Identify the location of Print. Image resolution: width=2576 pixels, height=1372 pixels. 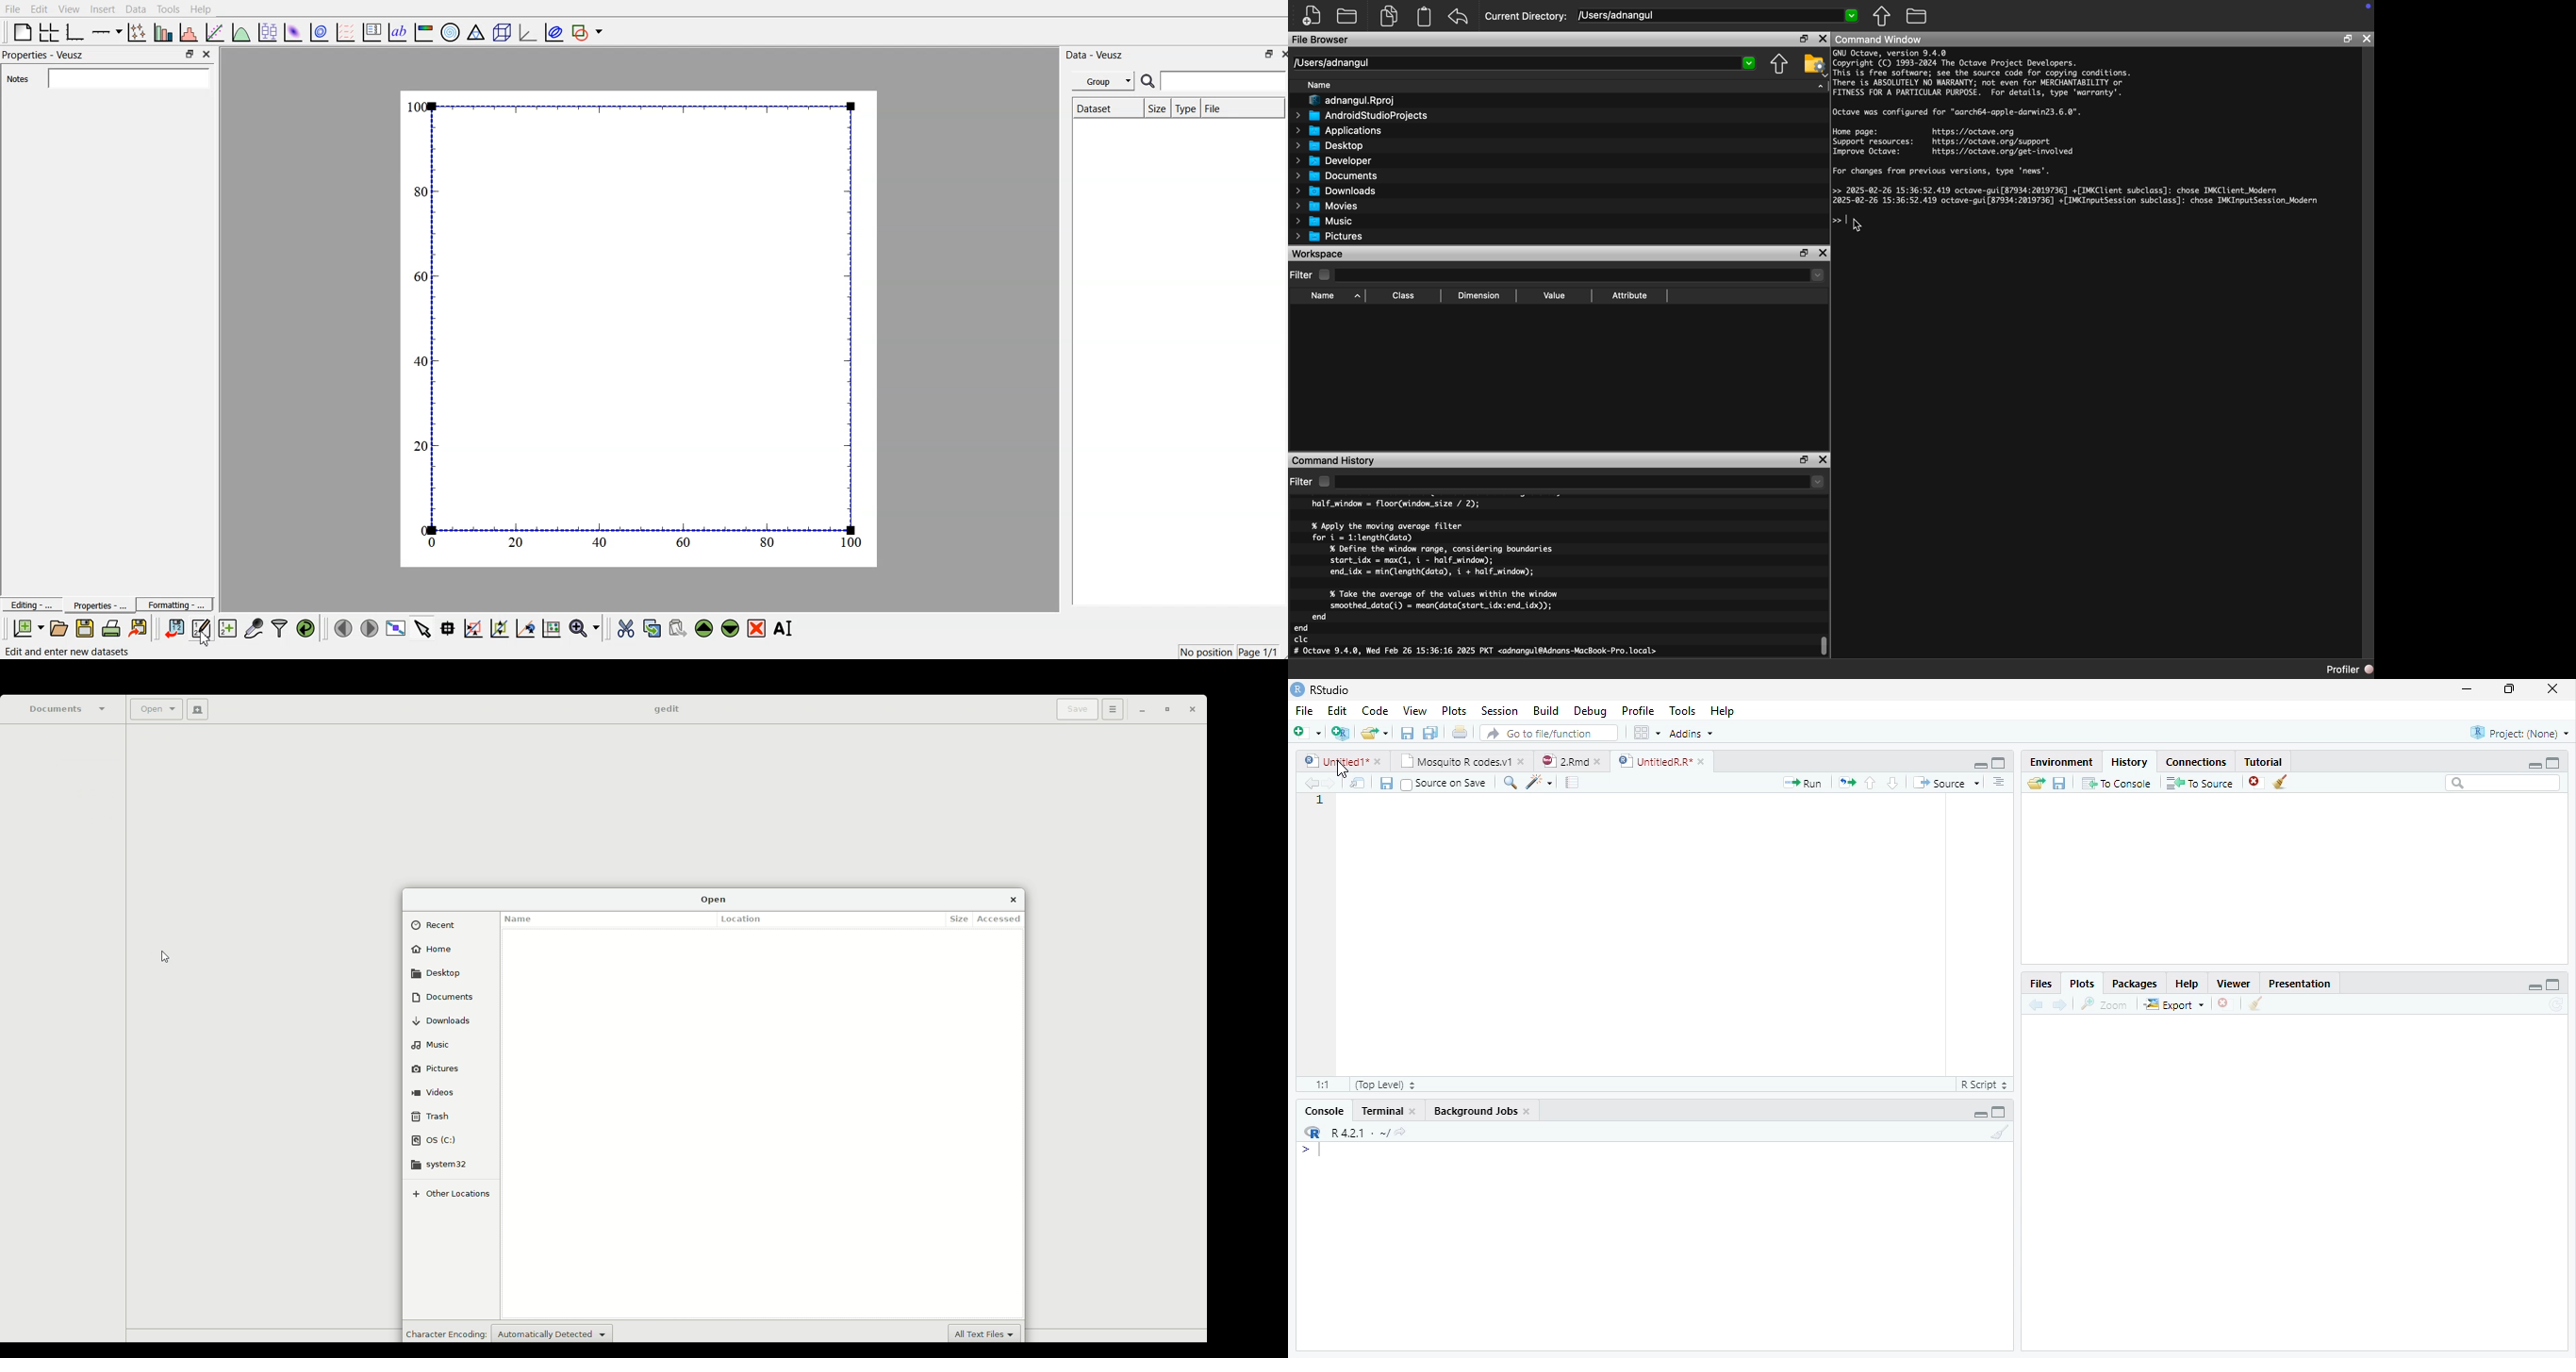
(112, 629).